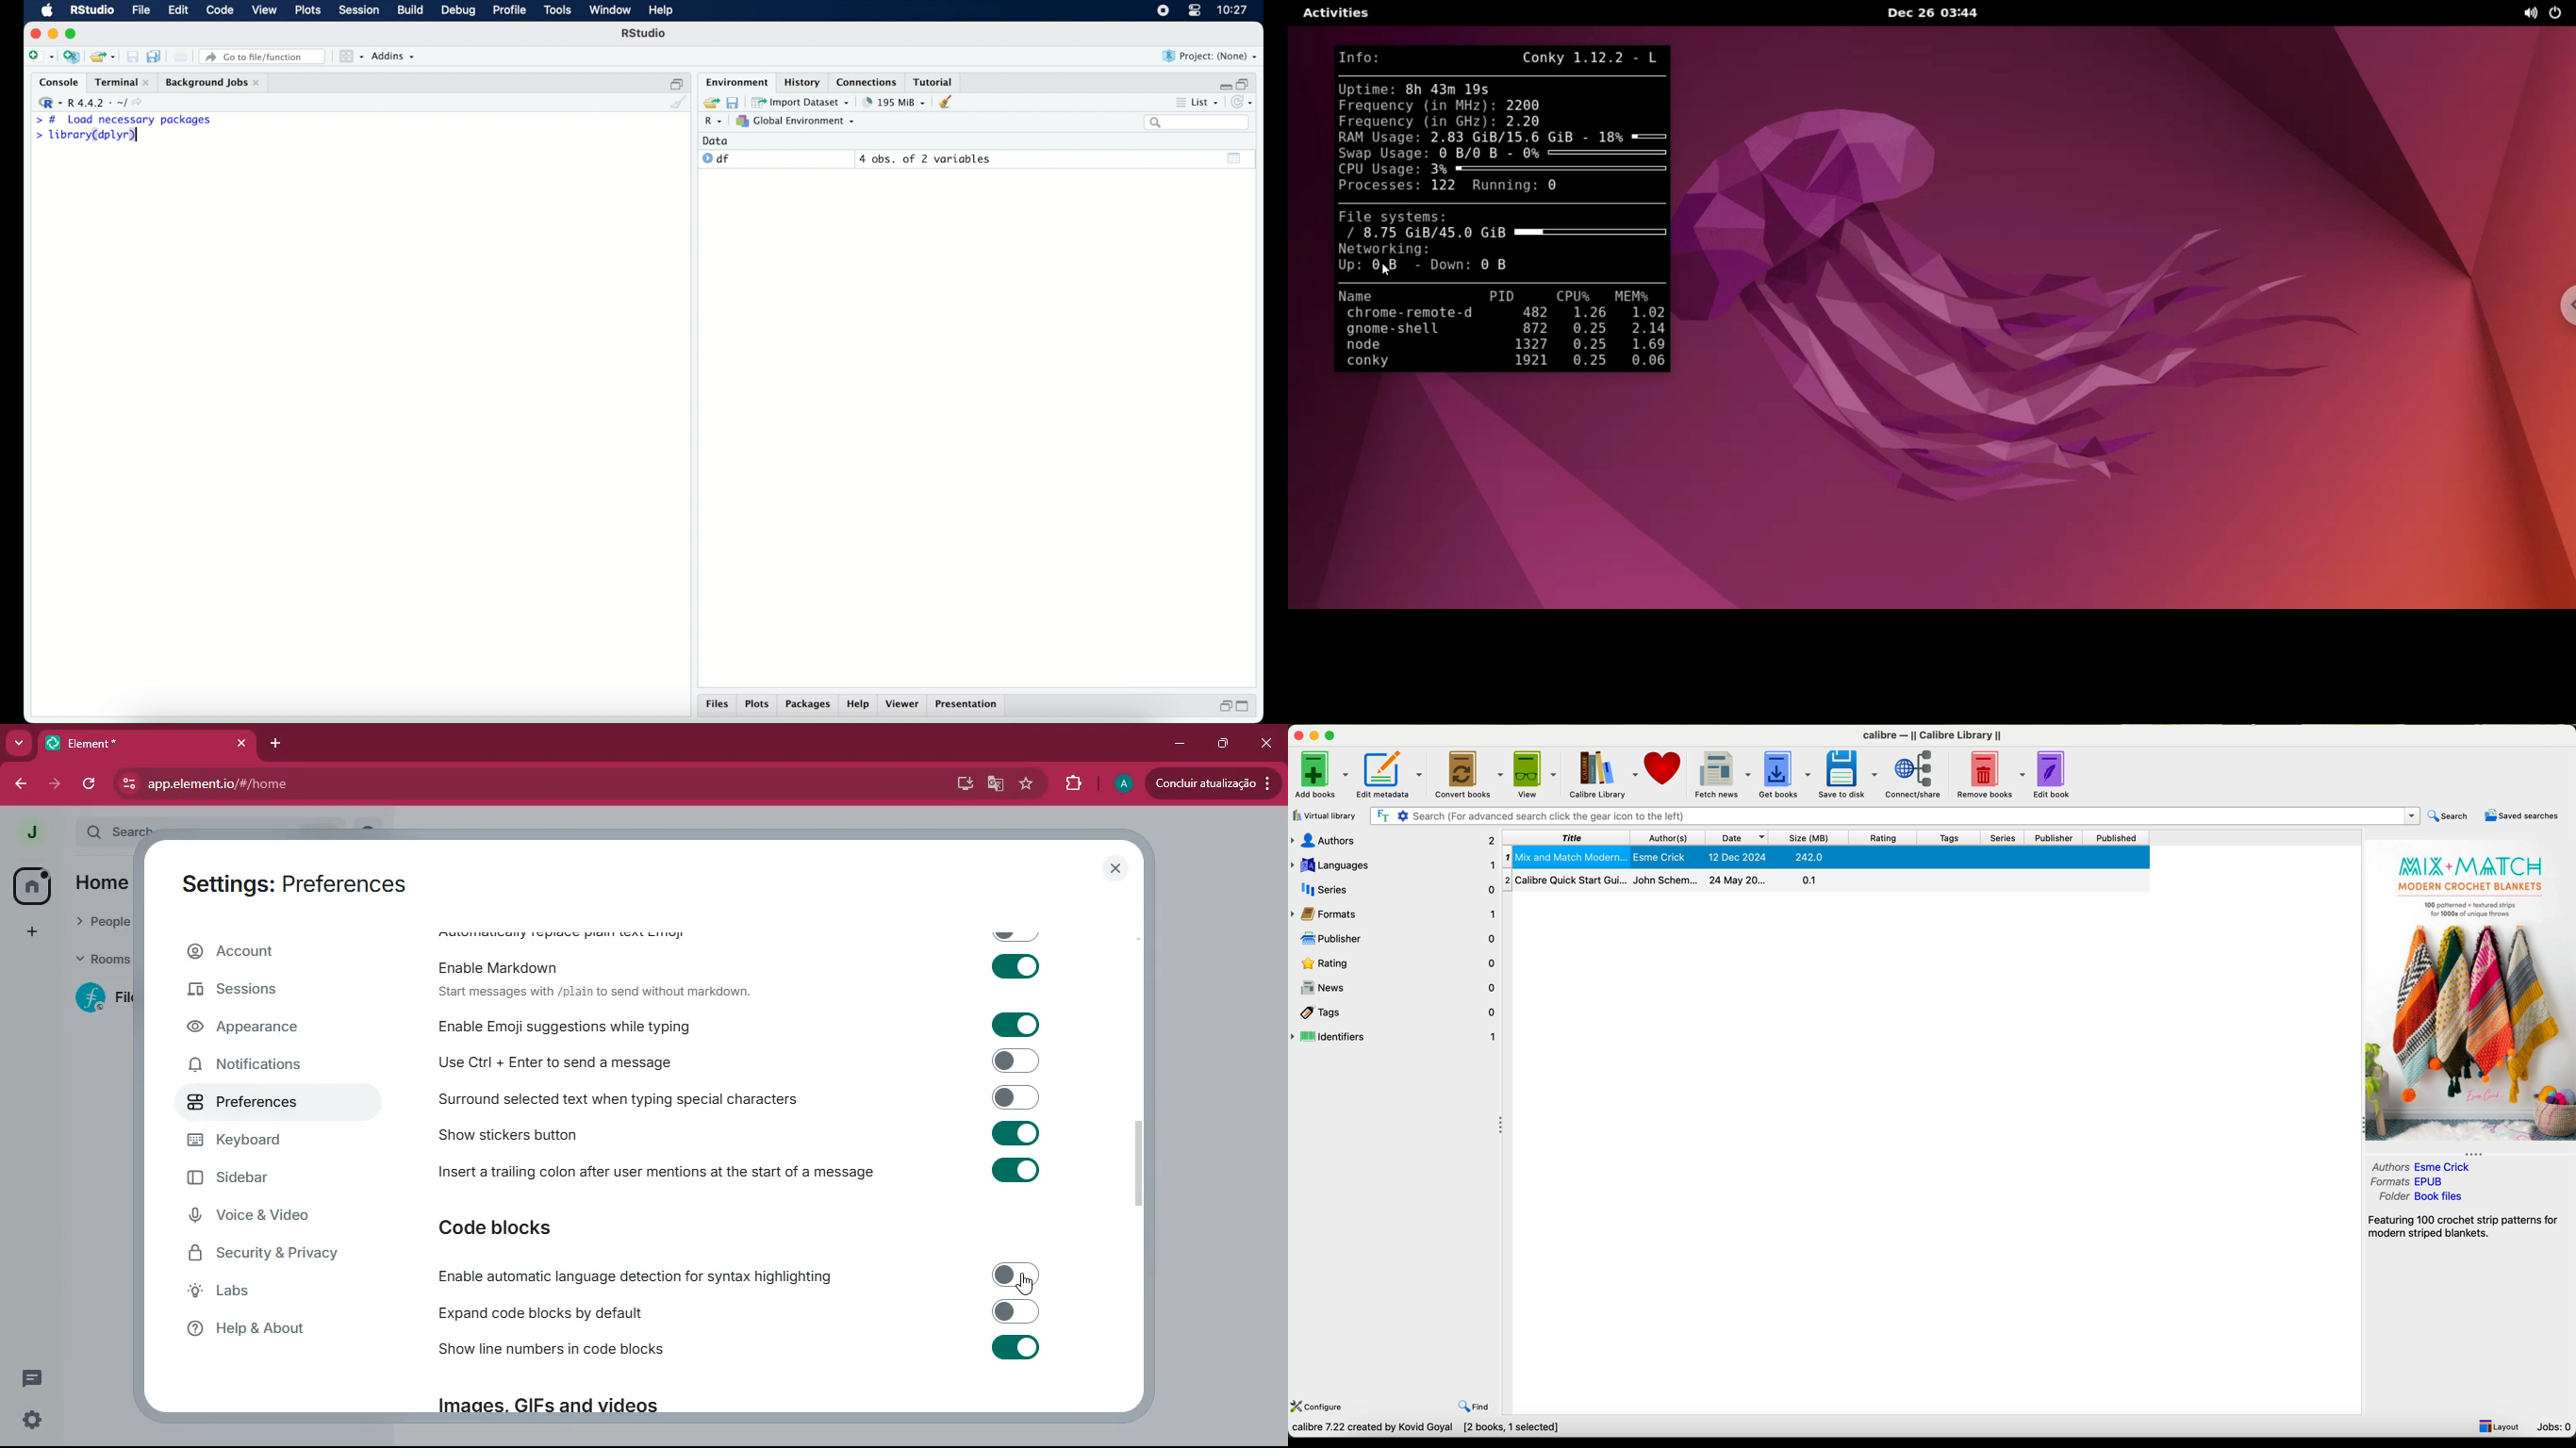  I want to click on minimize, so click(53, 34).